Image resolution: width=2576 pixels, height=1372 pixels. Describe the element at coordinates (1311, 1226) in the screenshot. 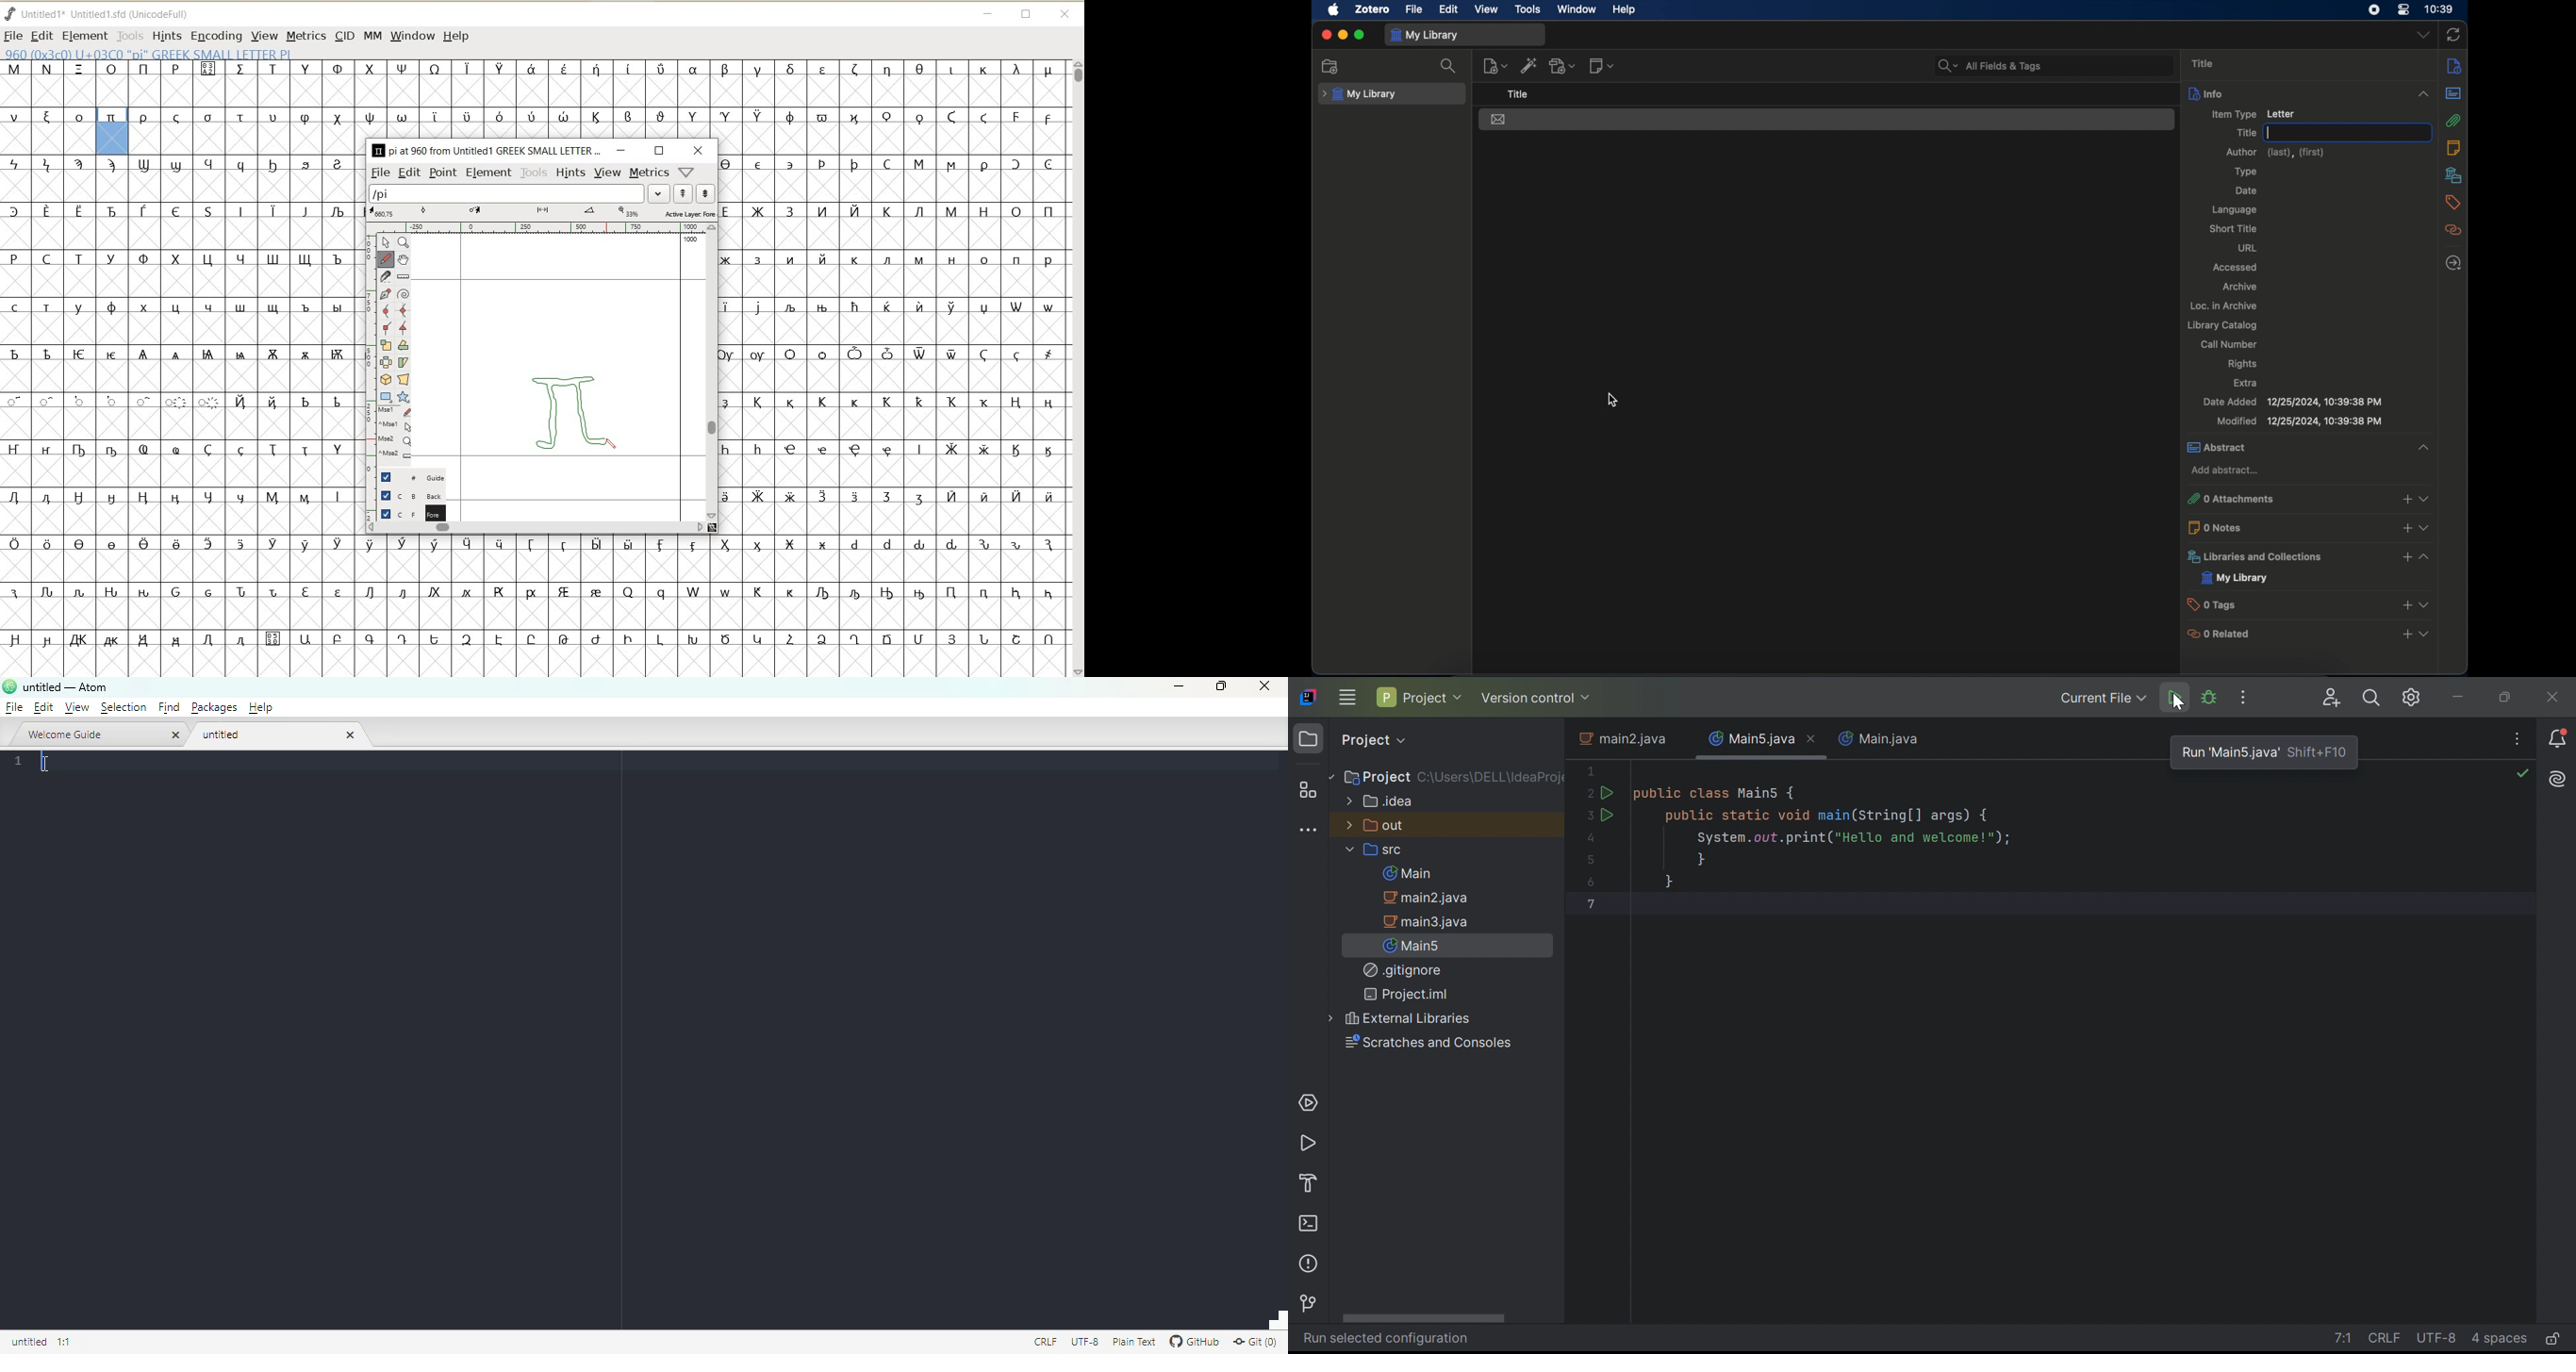

I see `Terminal` at that location.